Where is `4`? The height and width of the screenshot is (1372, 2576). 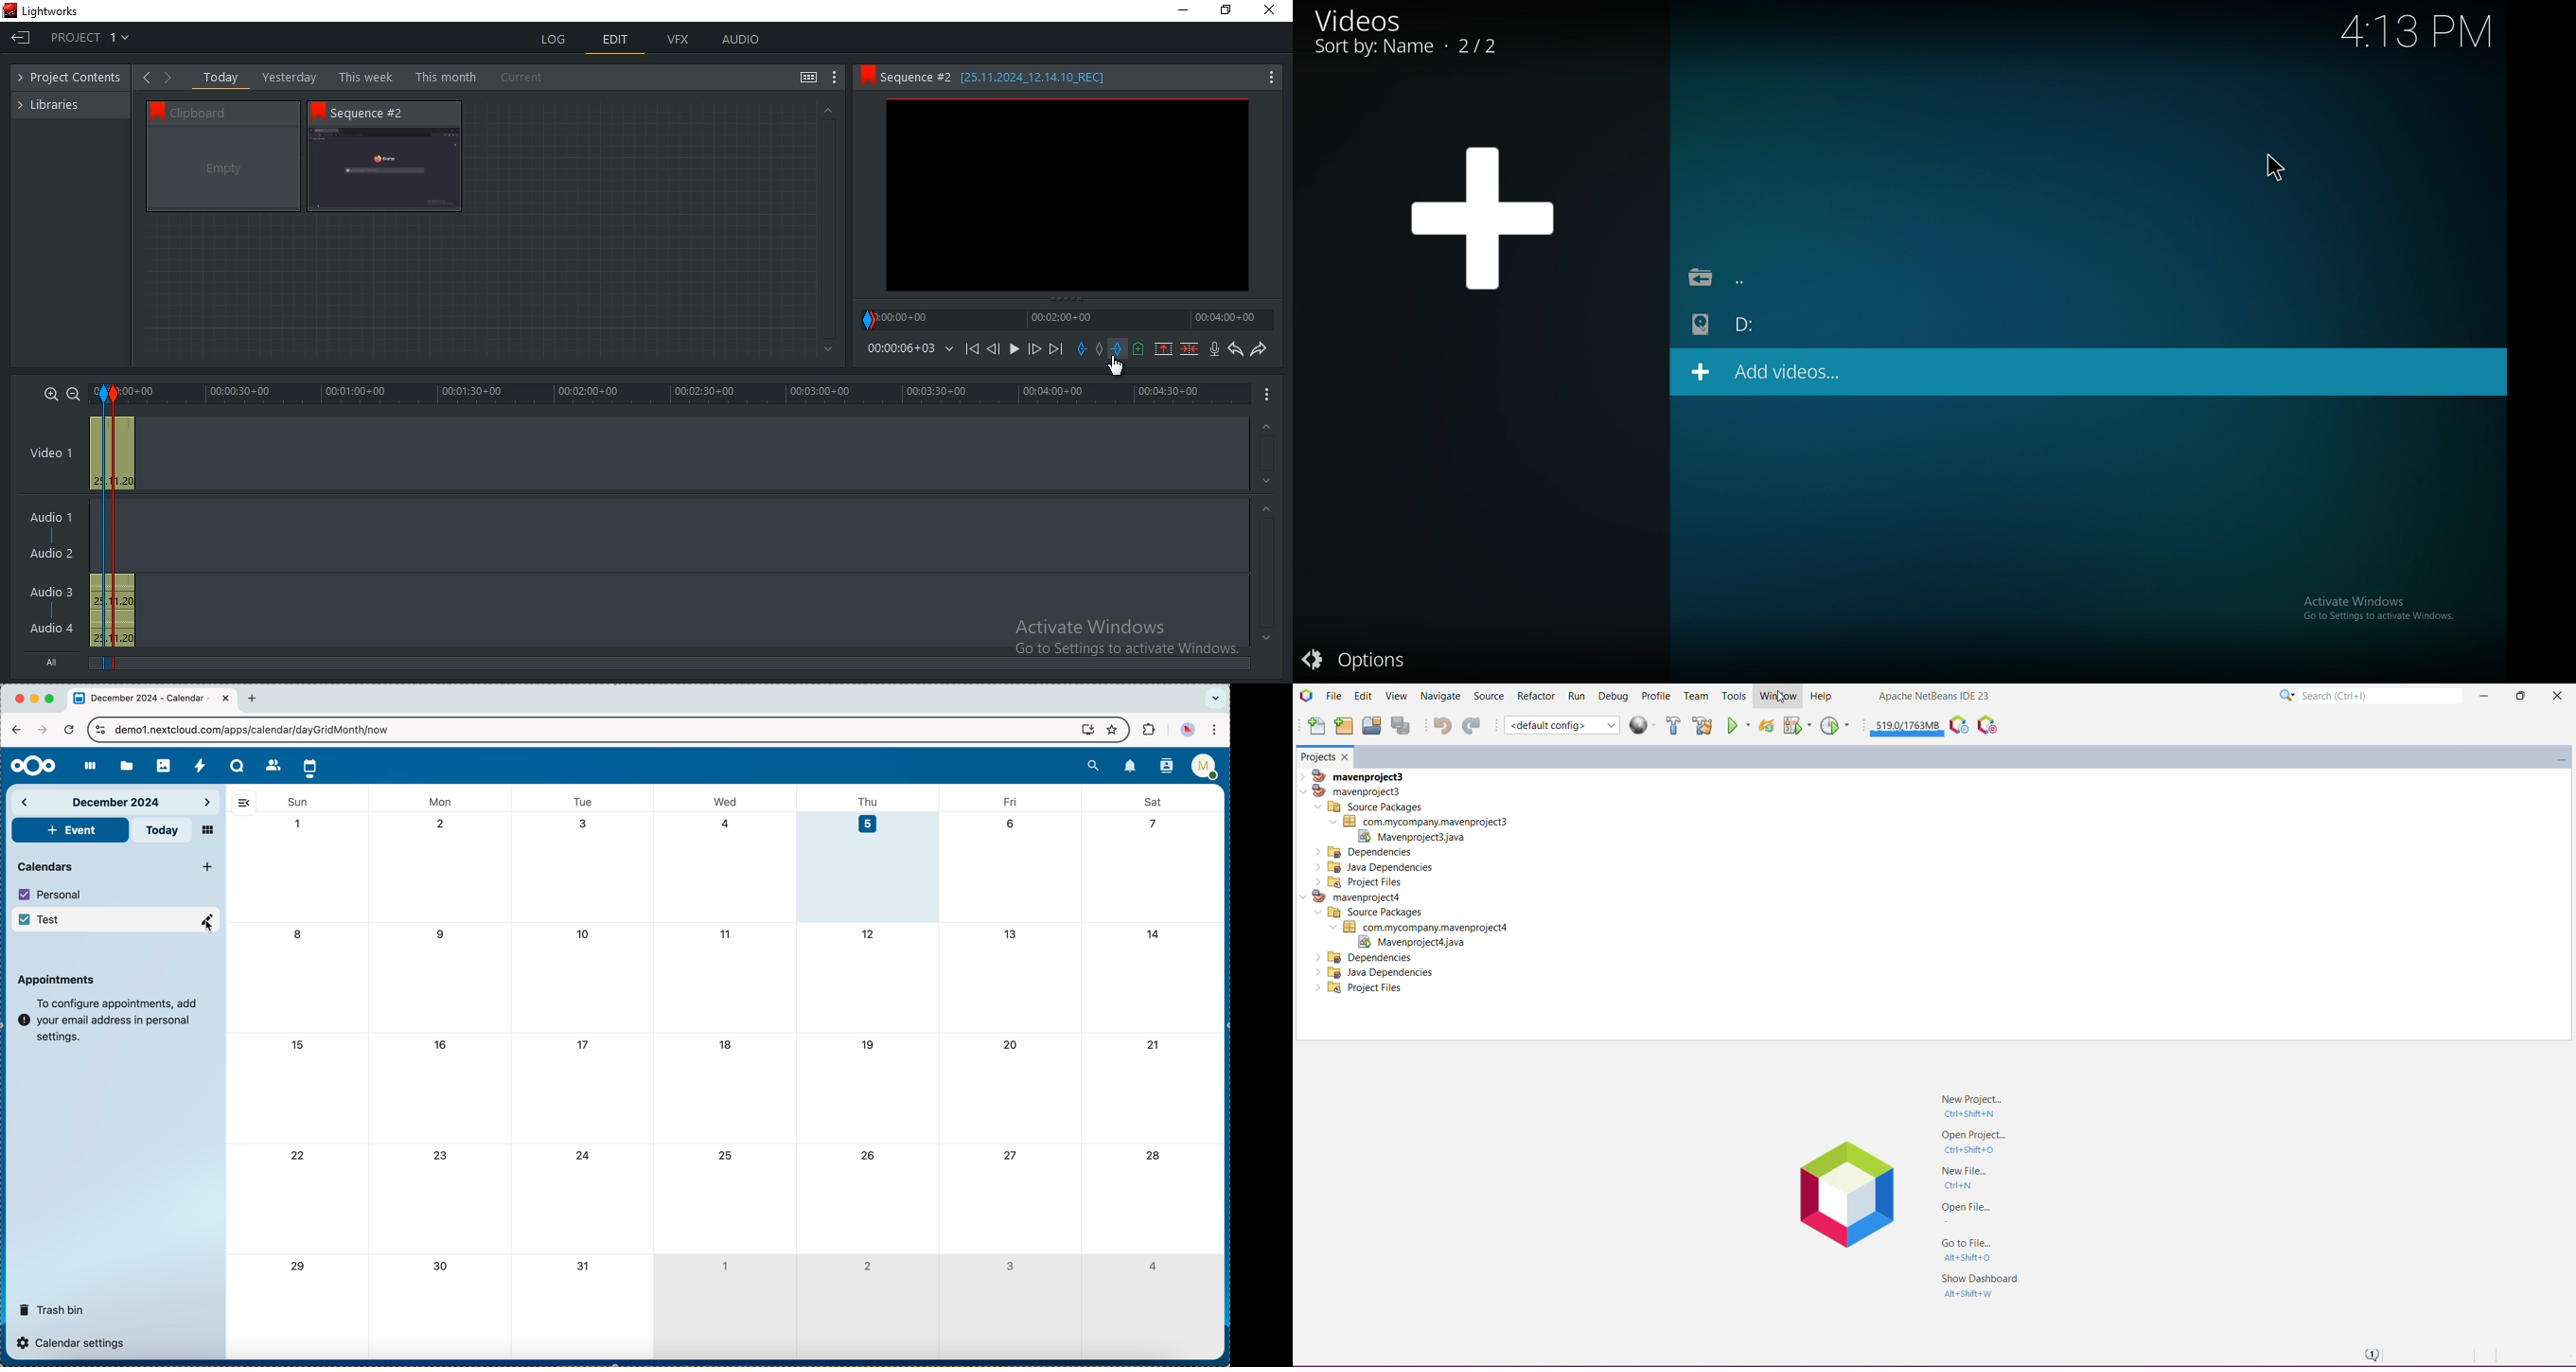
4 is located at coordinates (1151, 1266).